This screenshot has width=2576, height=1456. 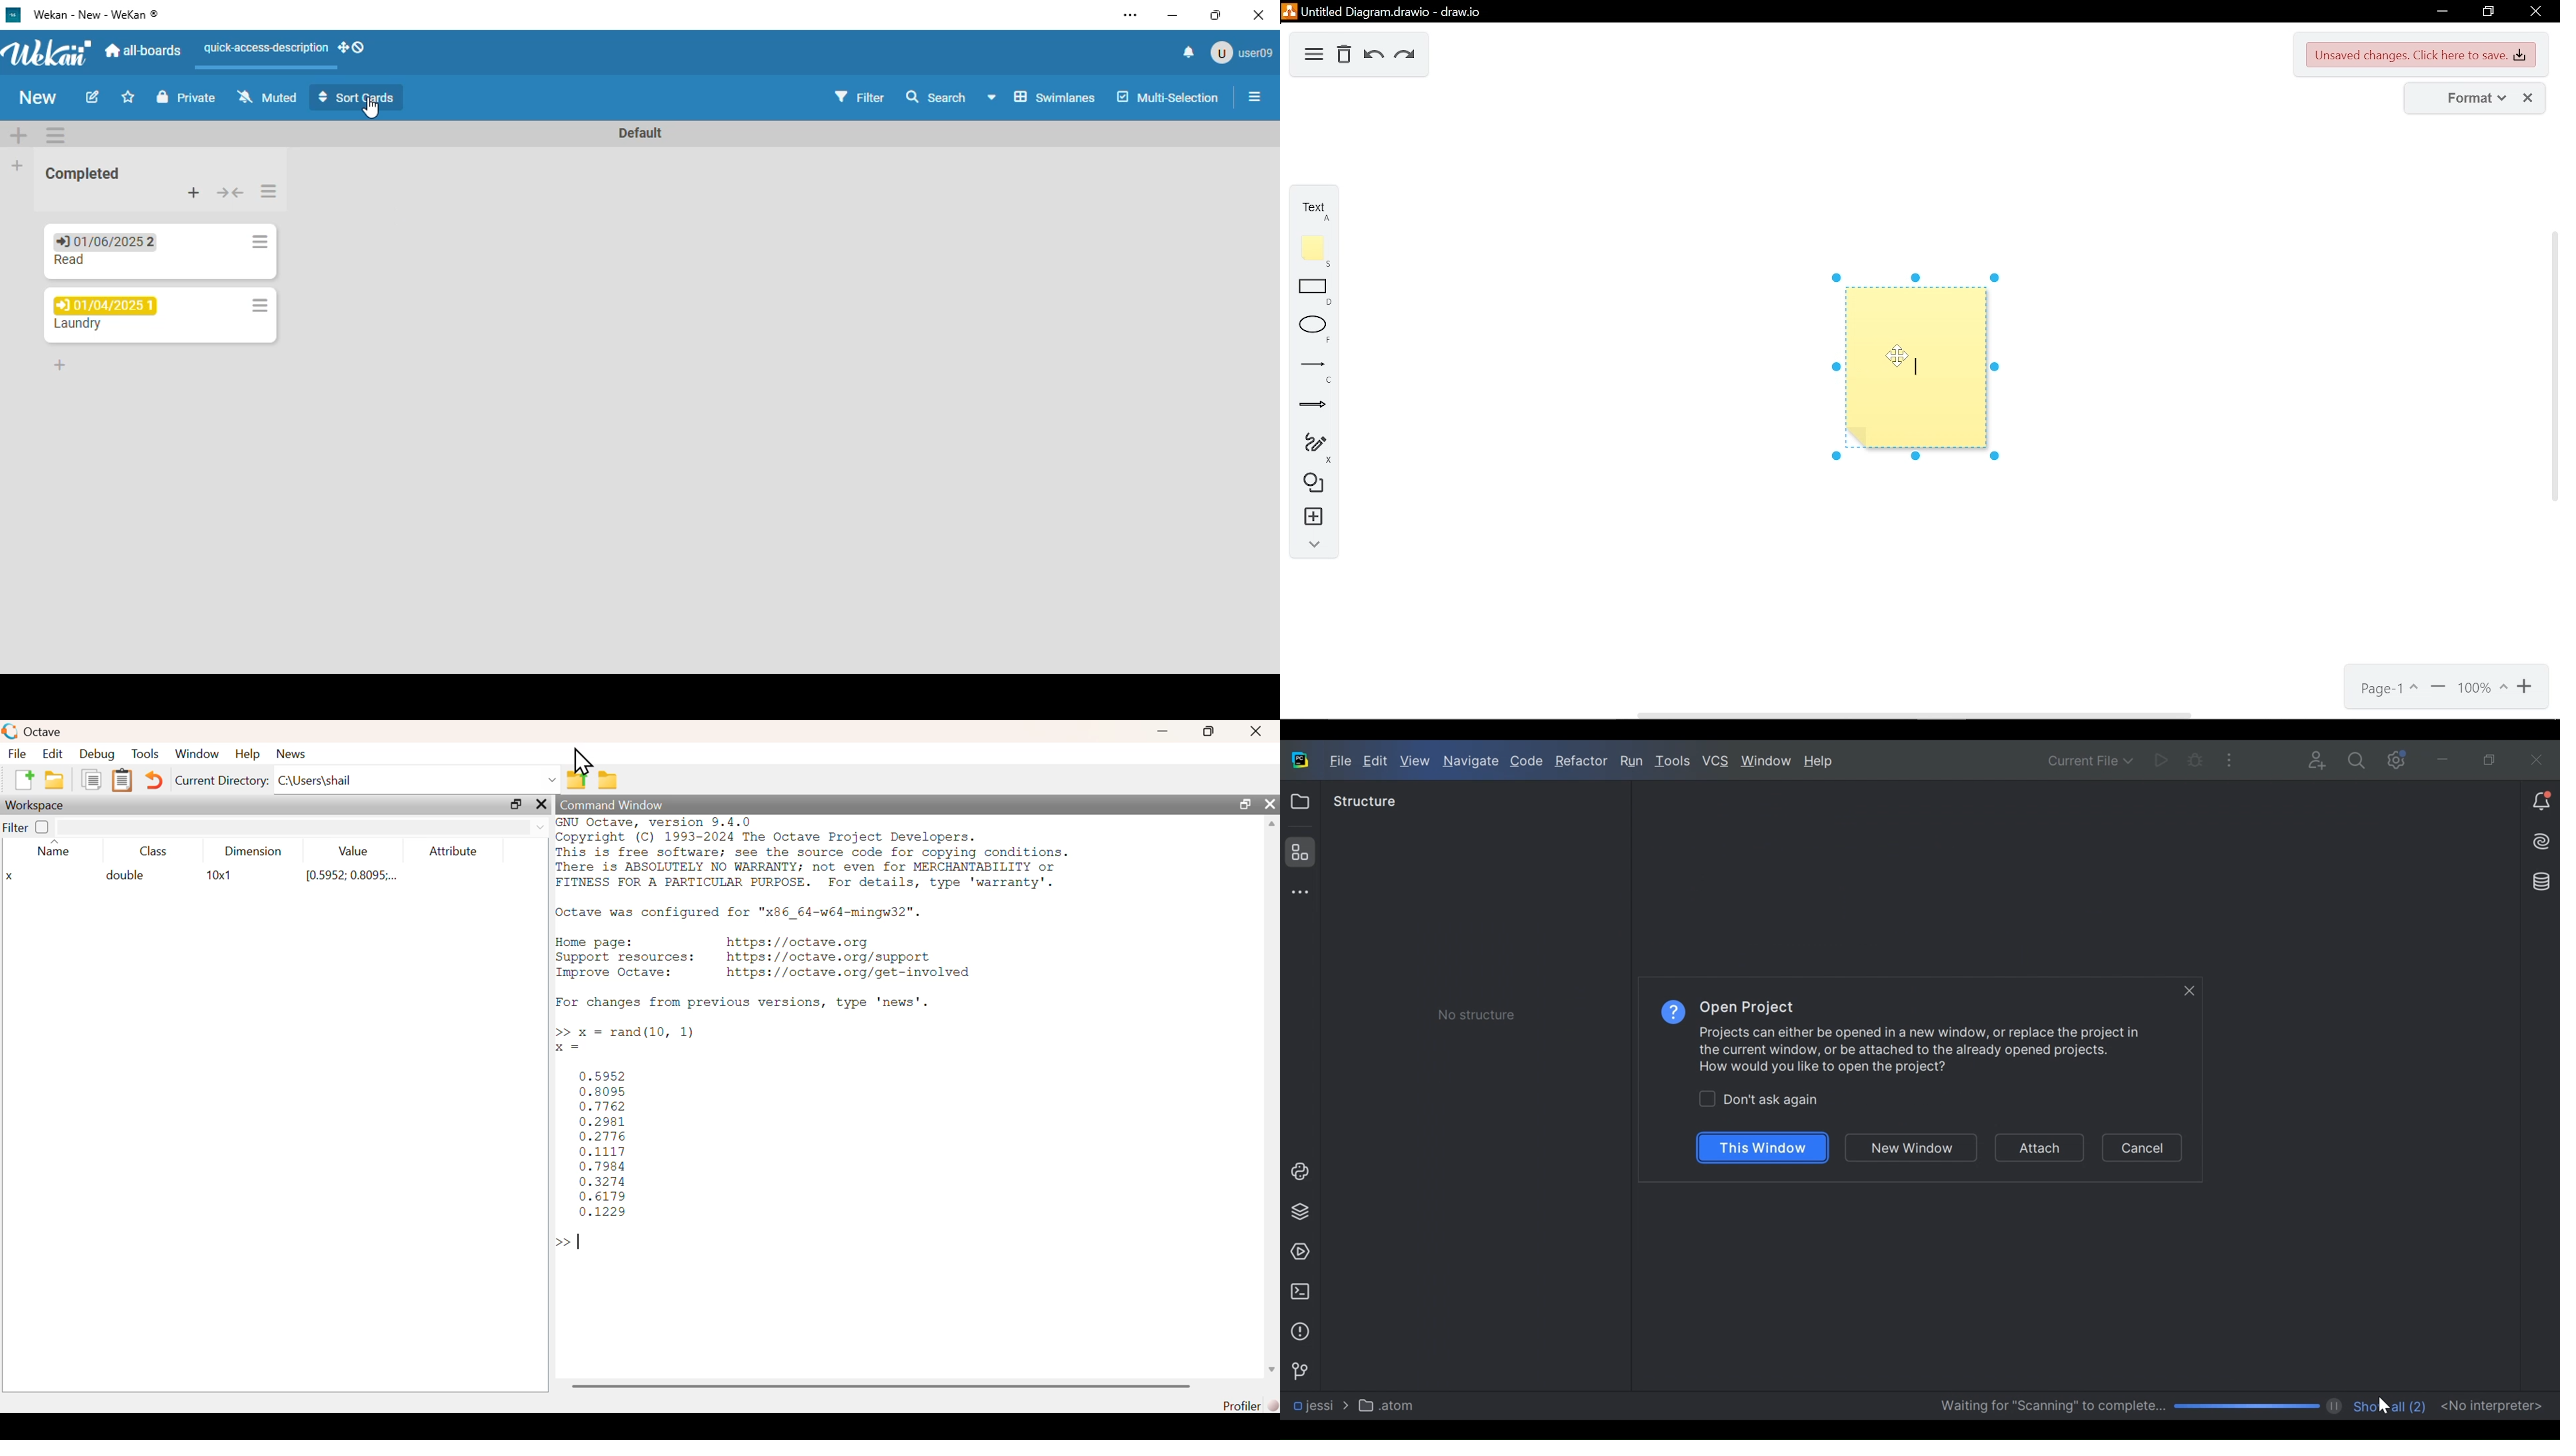 I want to click on Restore, so click(x=2490, y=759).